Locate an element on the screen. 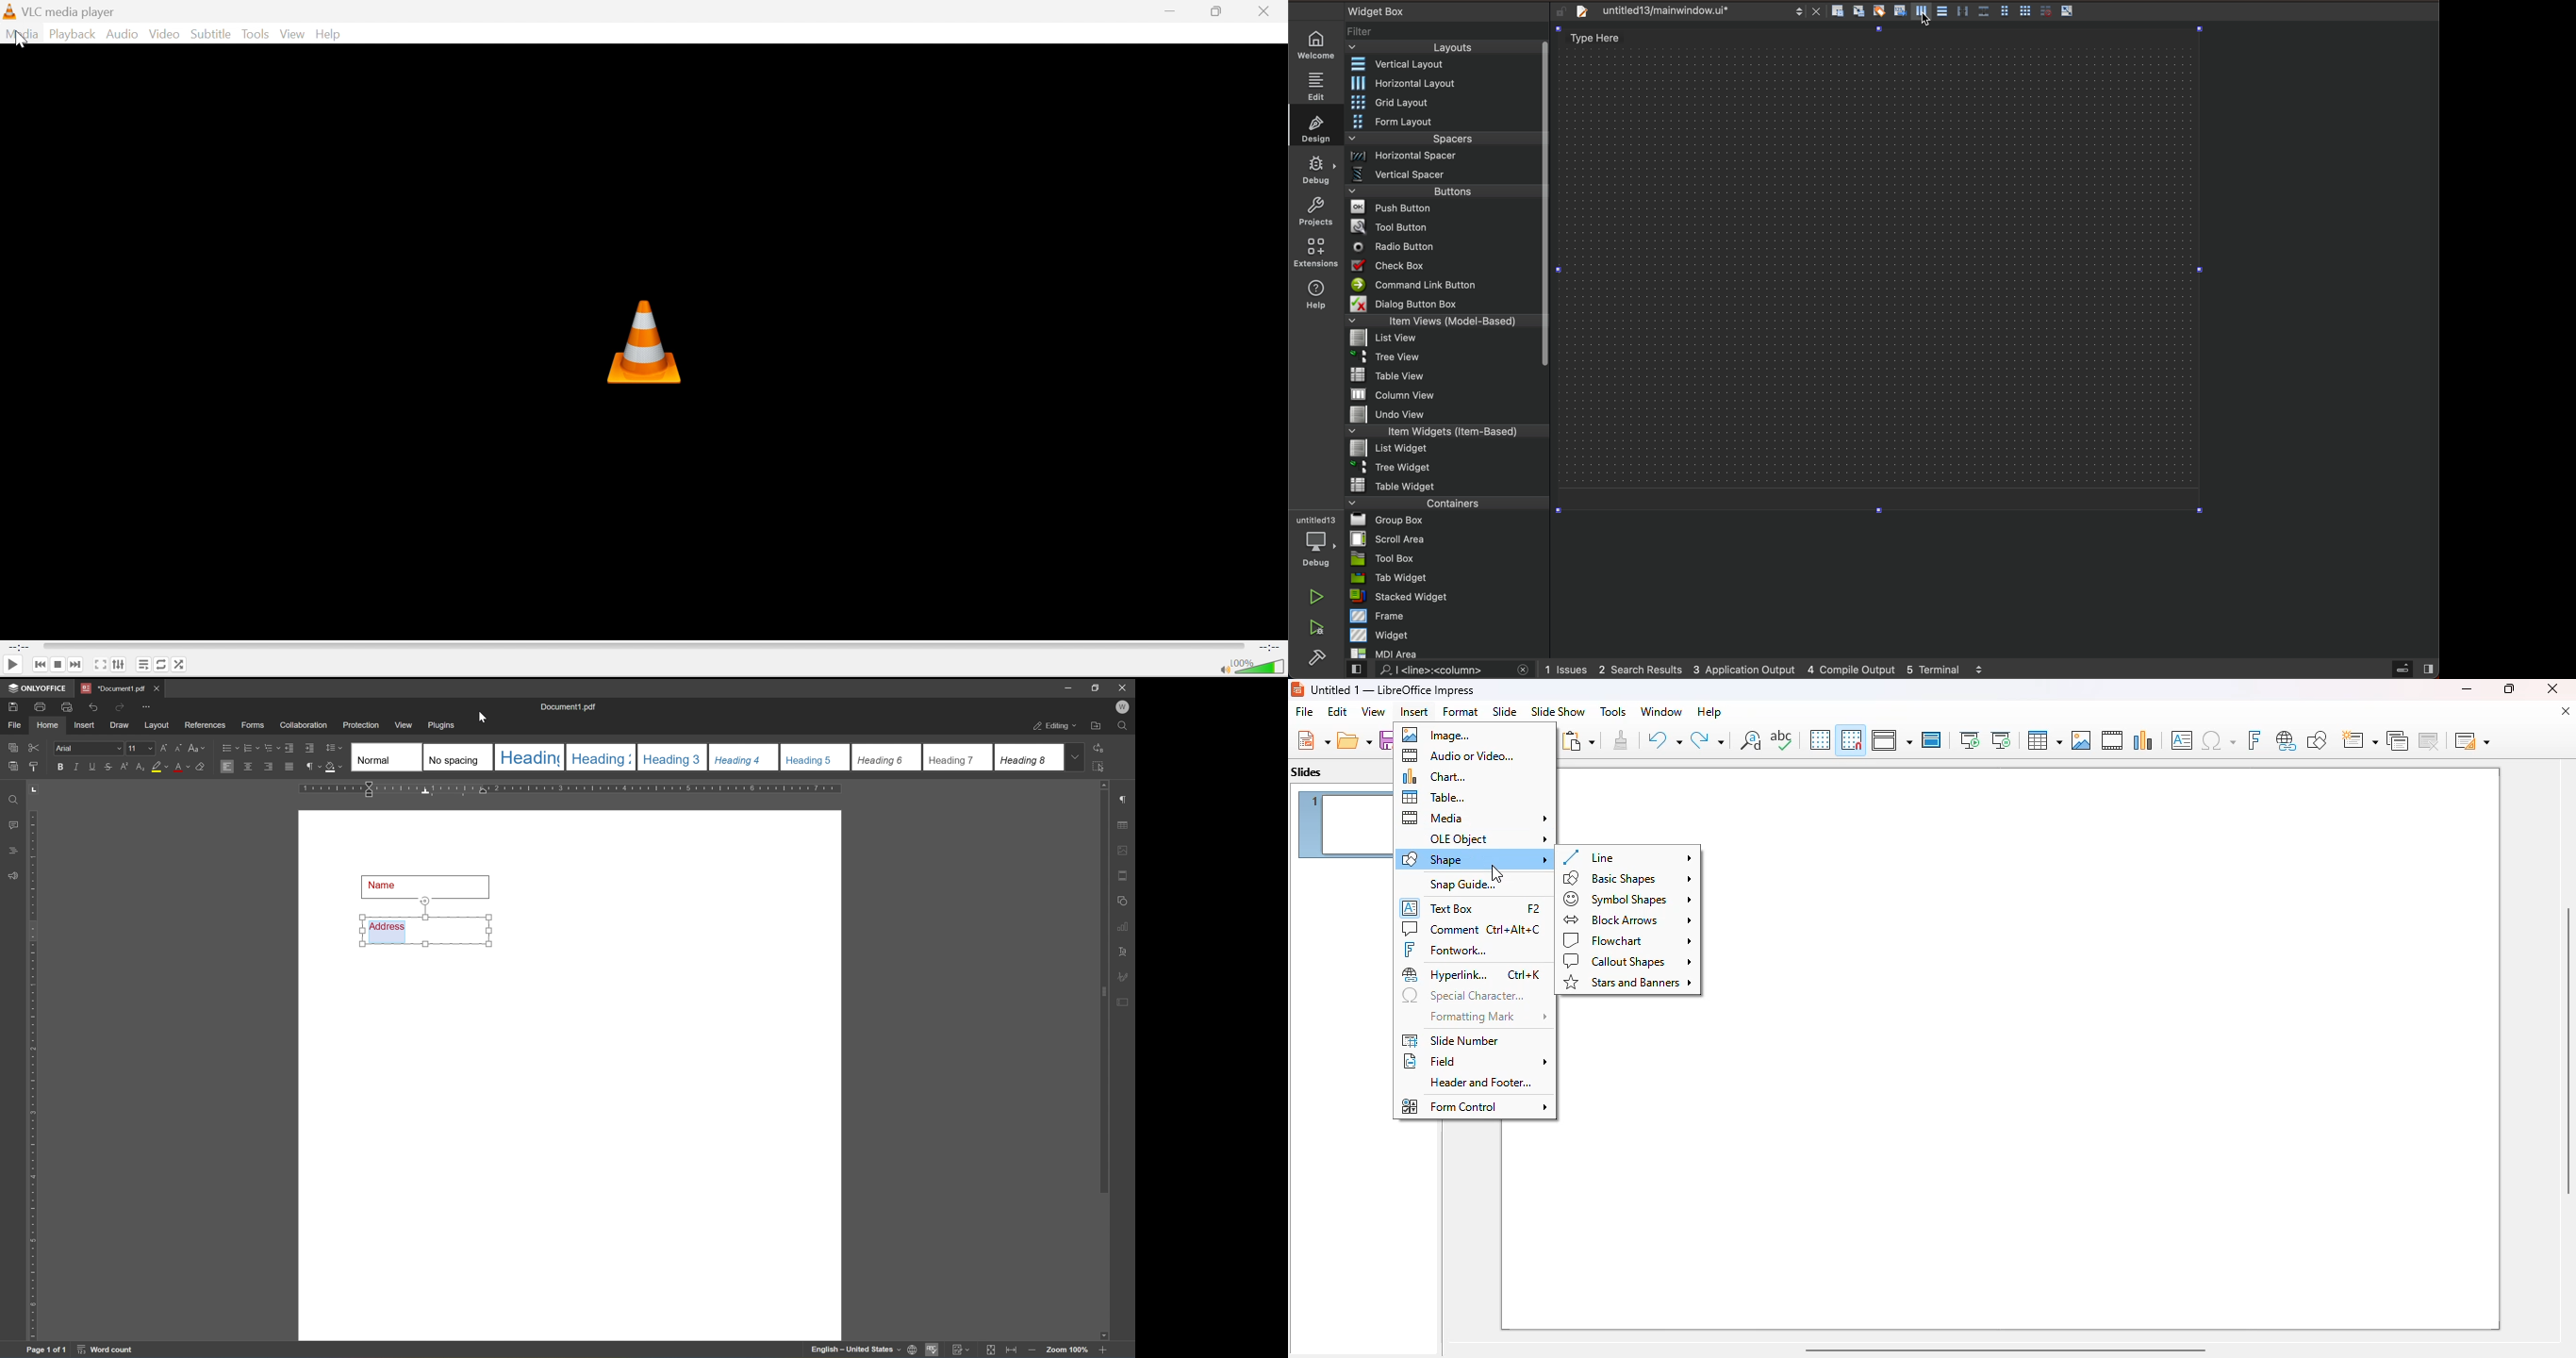 Image resolution: width=2576 pixels, height=1372 pixels. comment is located at coordinates (1472, 929).